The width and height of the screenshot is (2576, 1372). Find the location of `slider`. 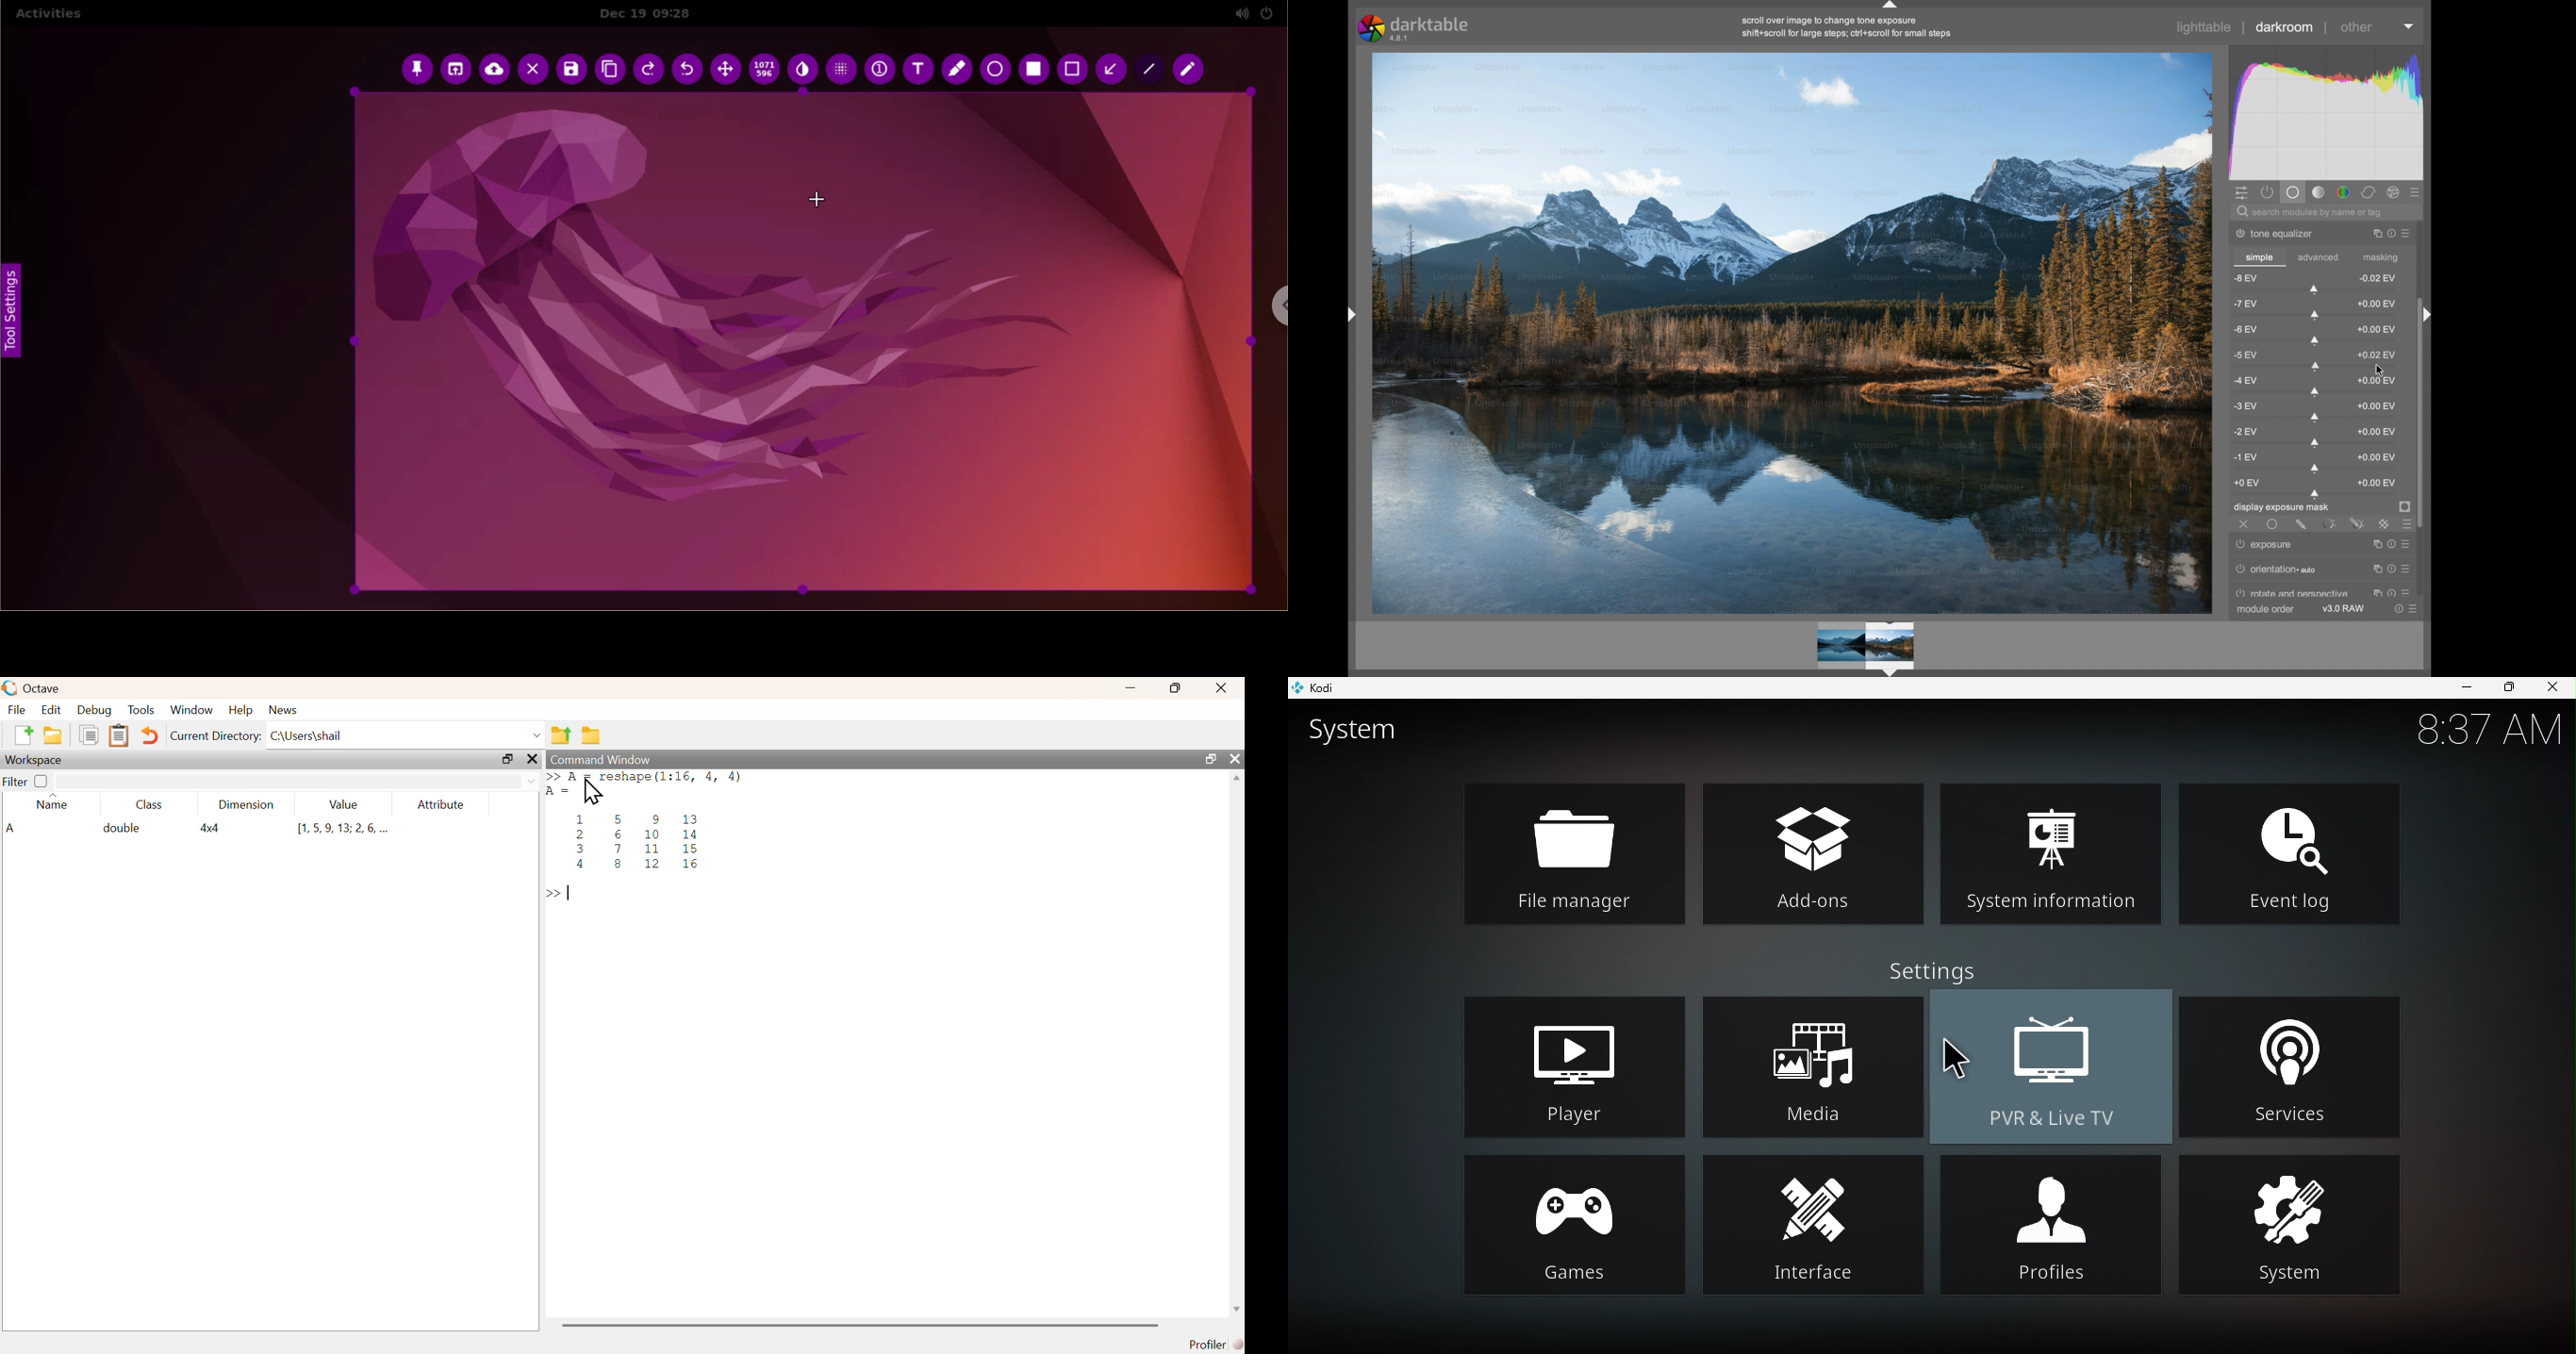

slider is located at coordinates (2317, 367).